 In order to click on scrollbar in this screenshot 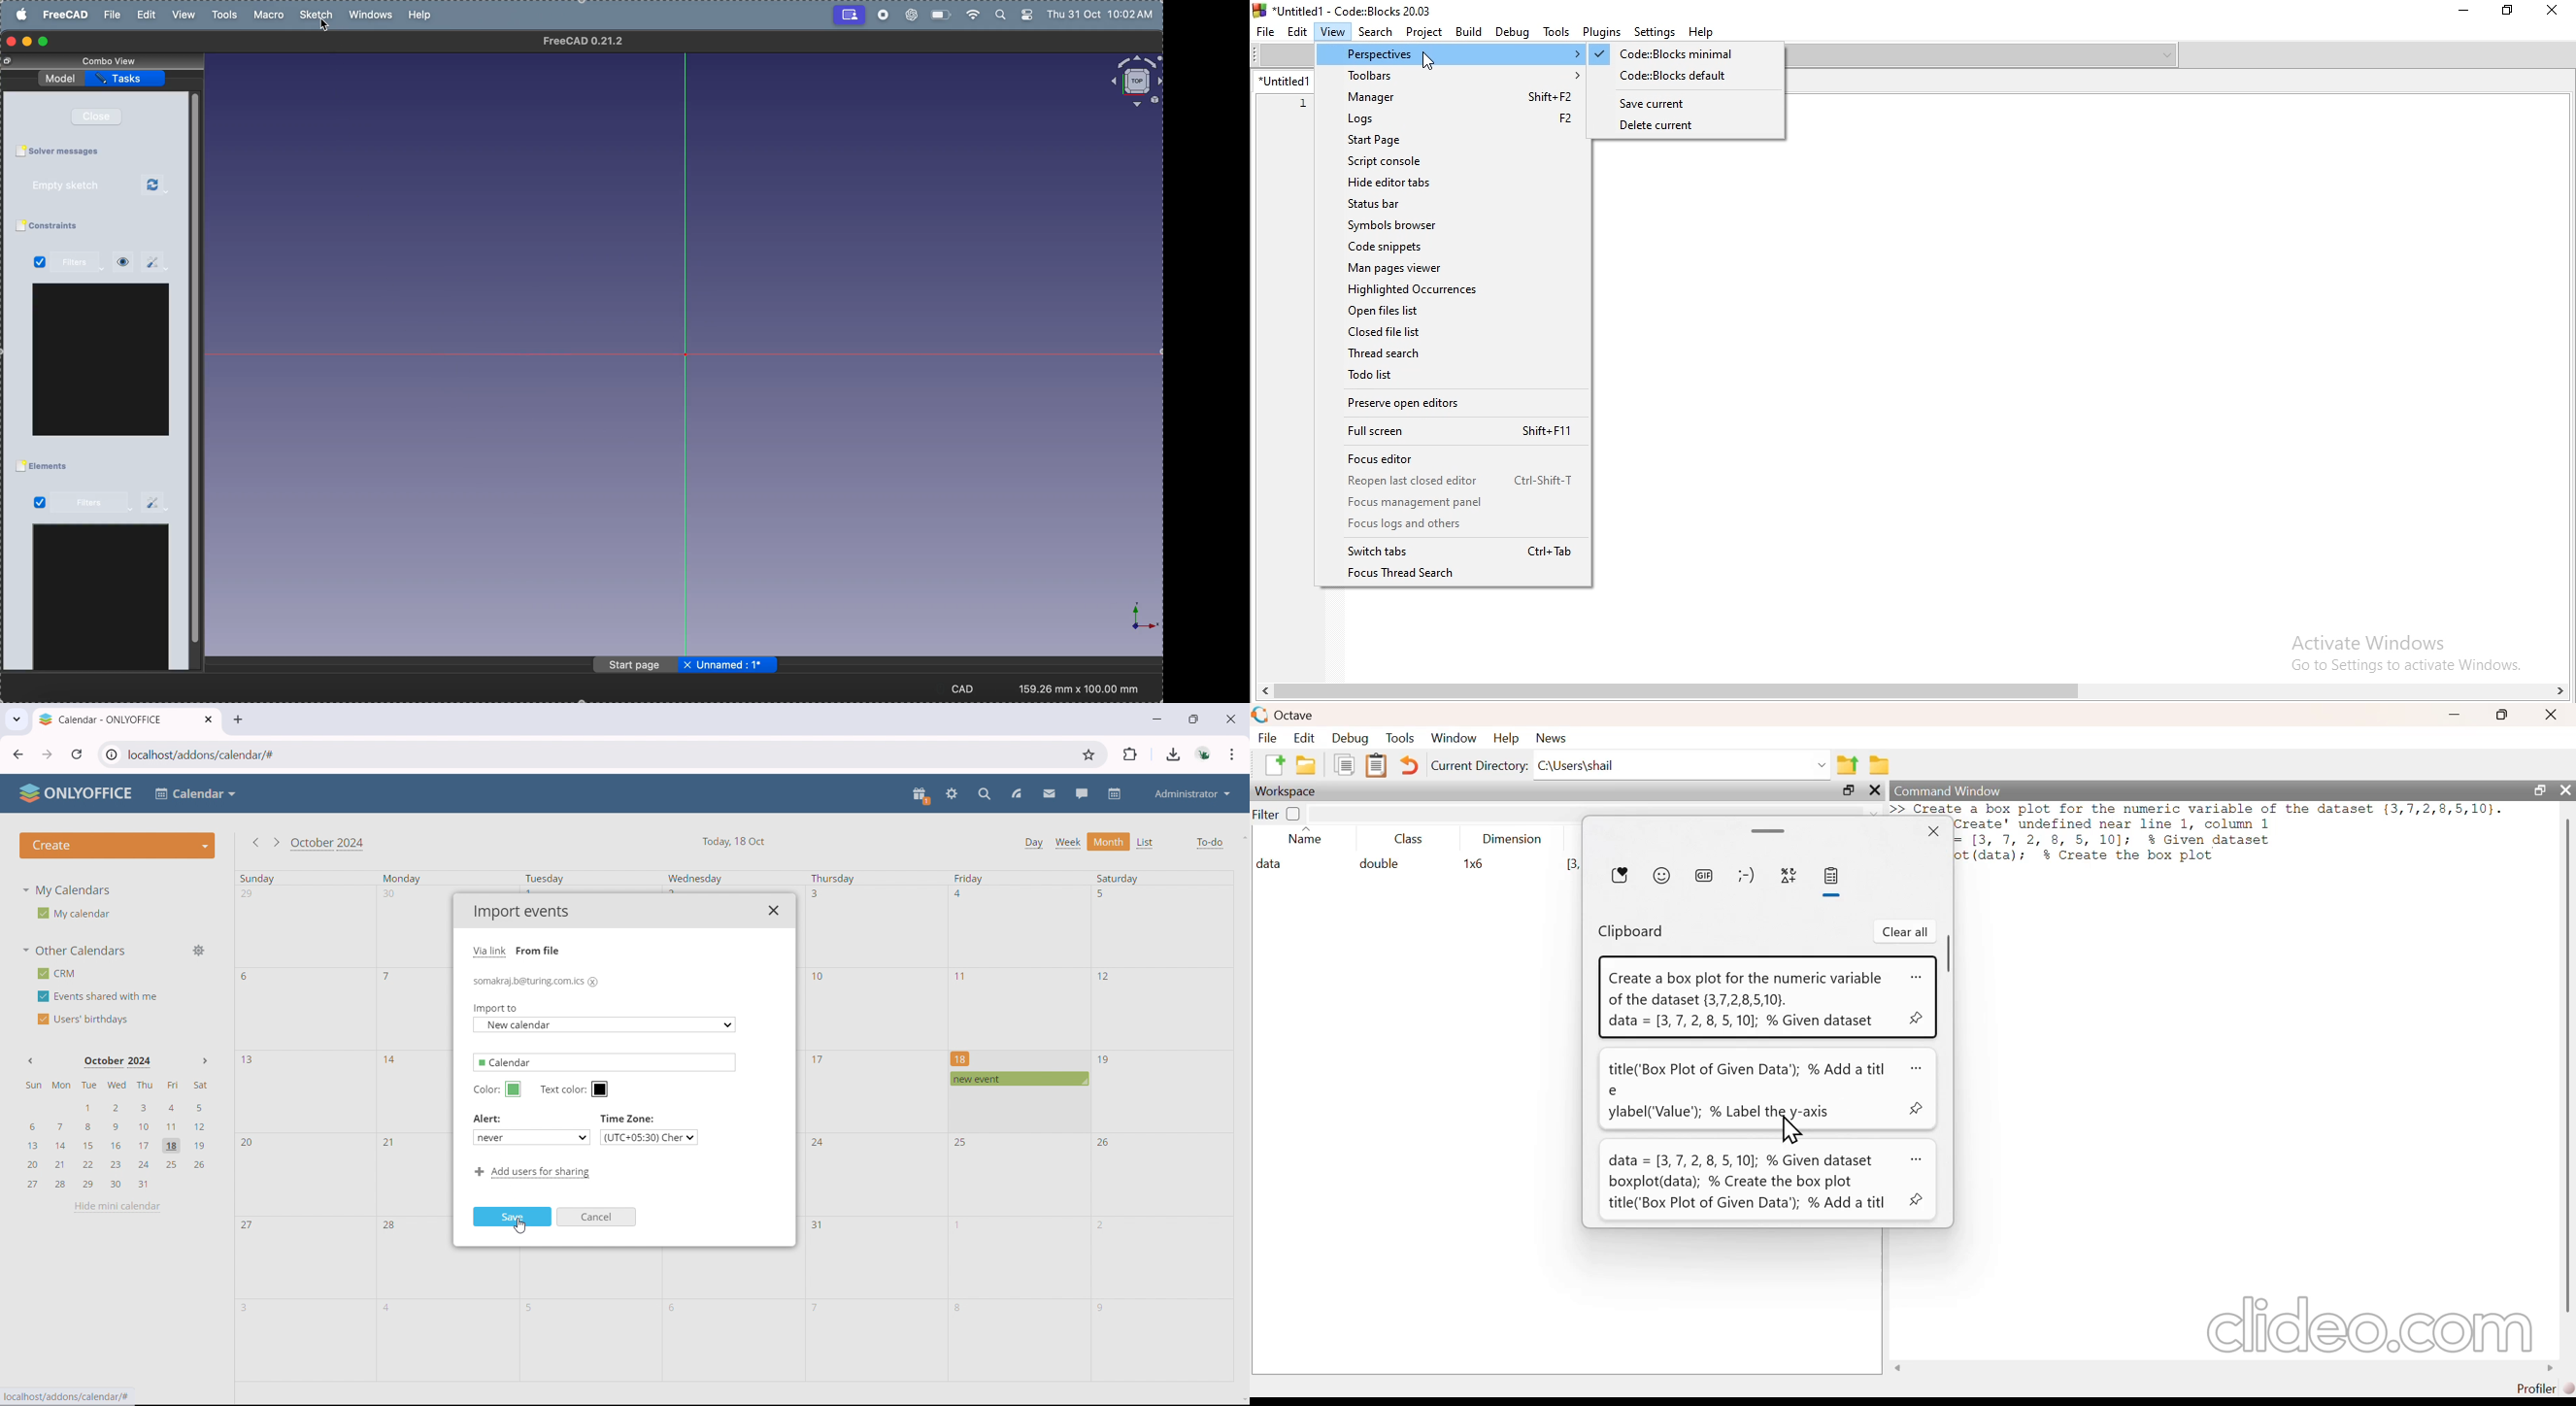, I will do `click(1949, 957)`.